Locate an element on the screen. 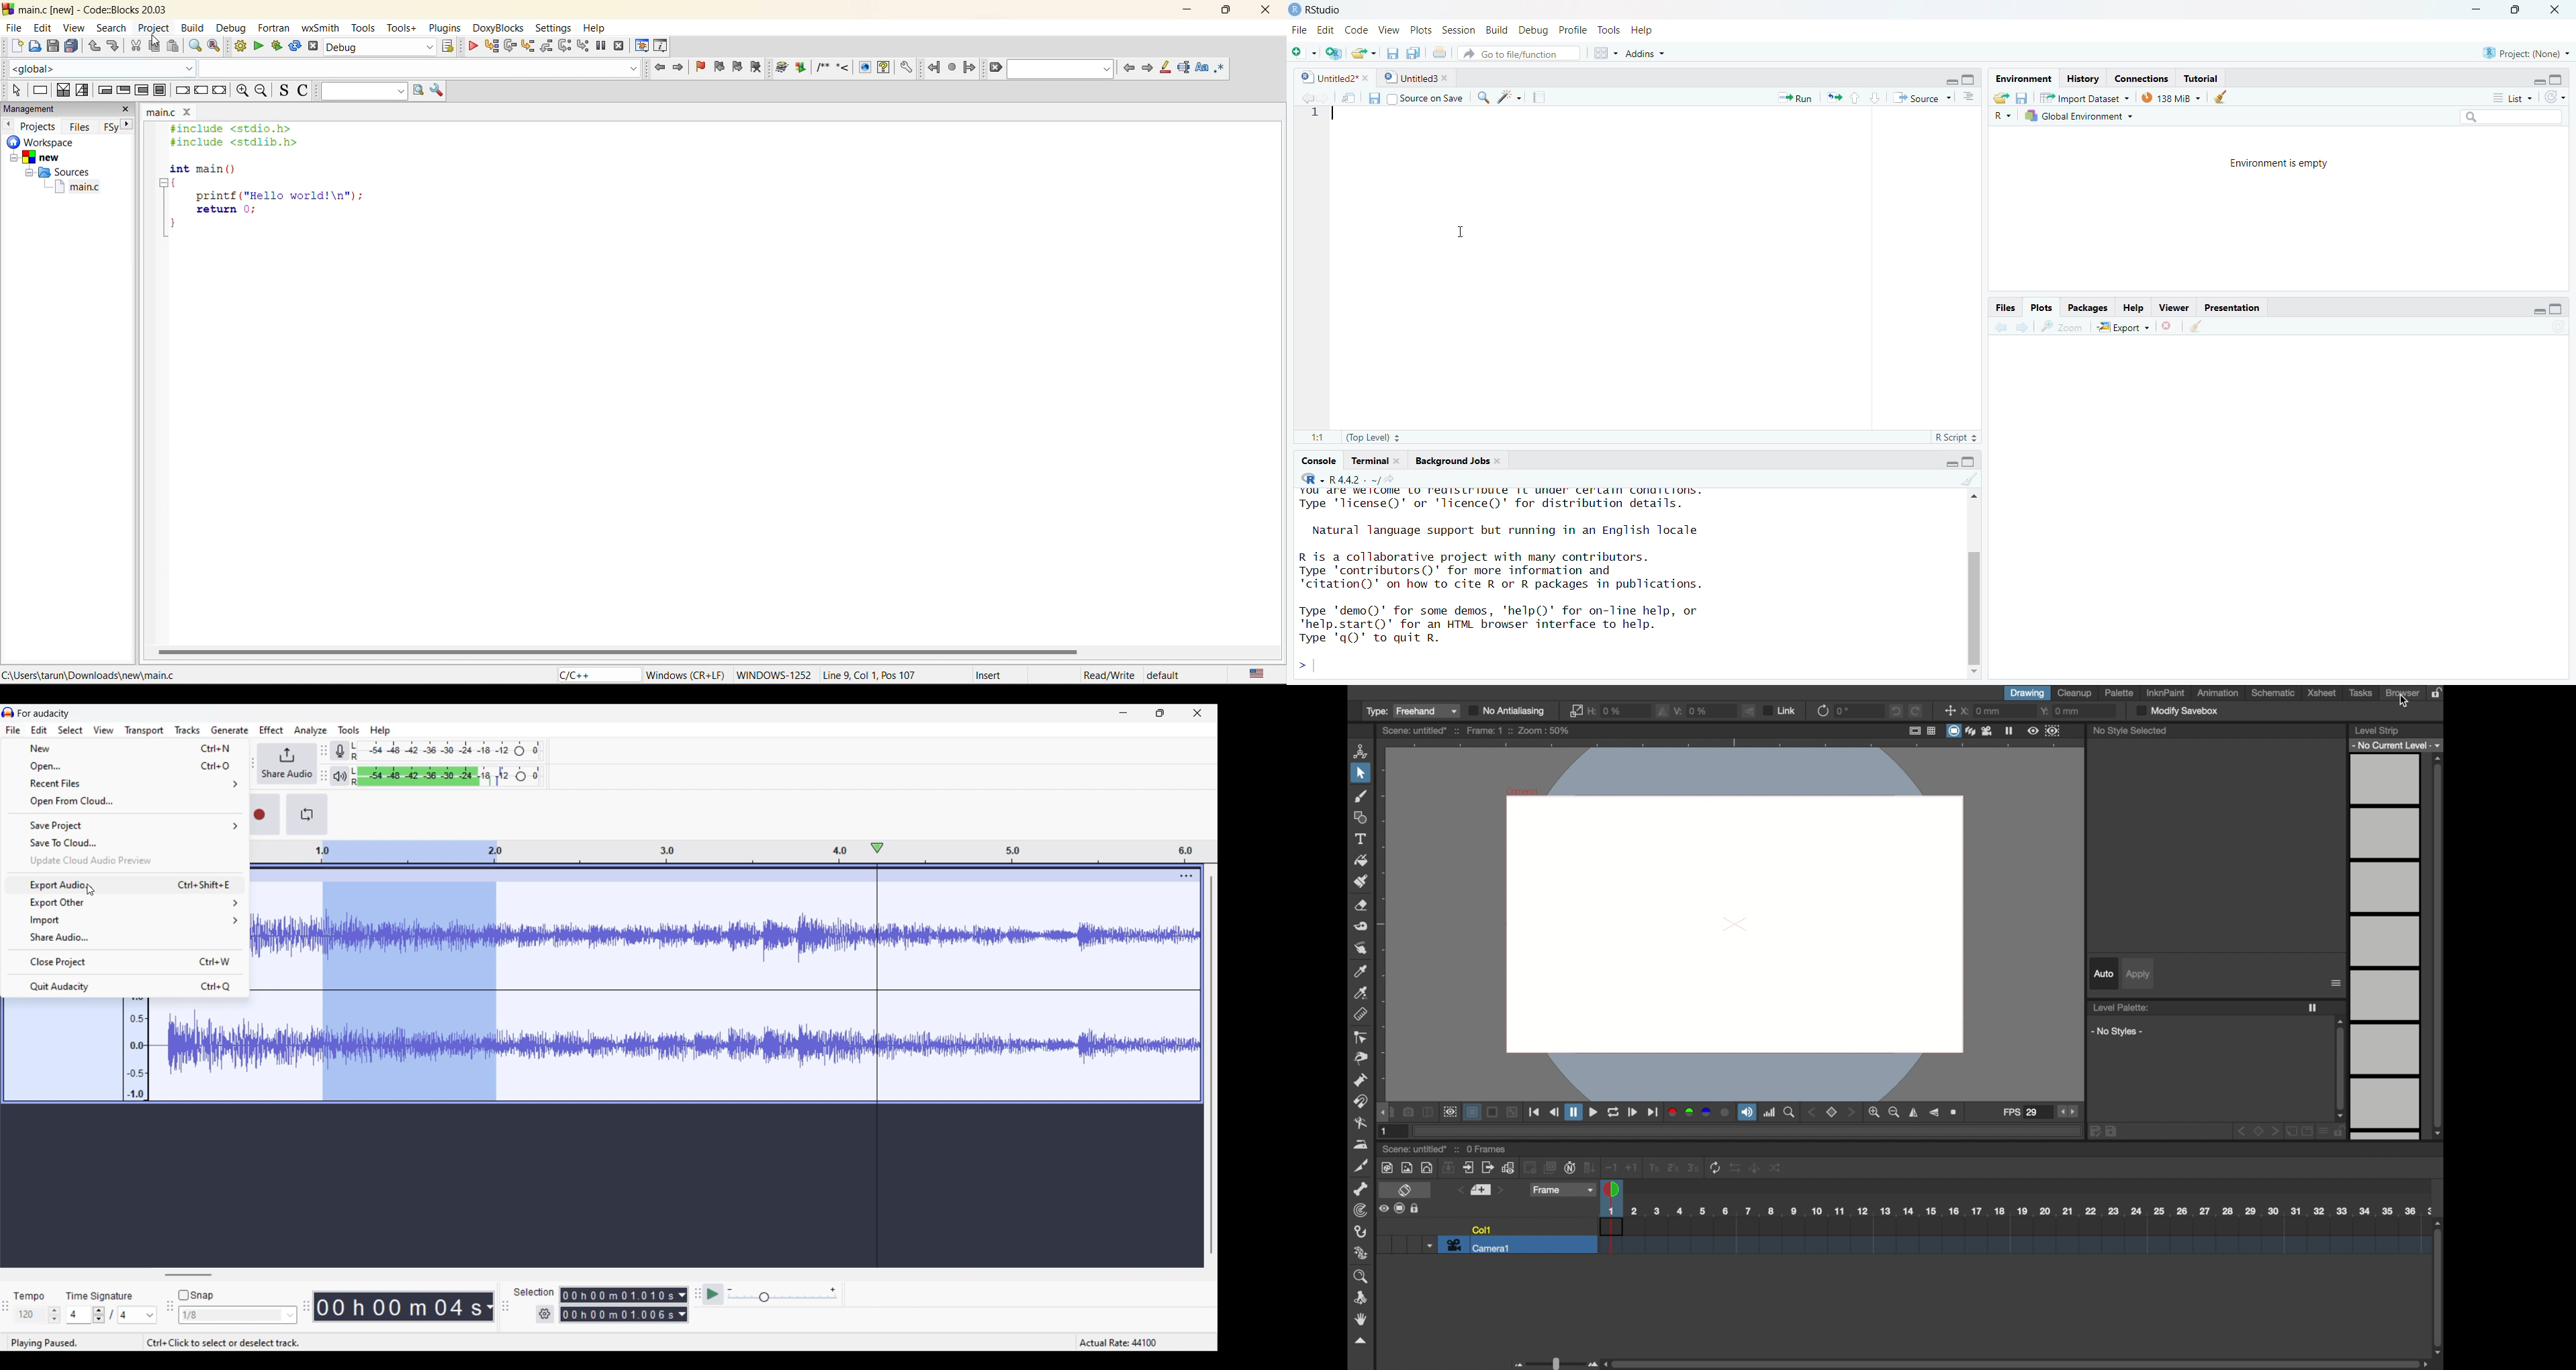  maximize/minimize is located at coordinates (2533, 307).